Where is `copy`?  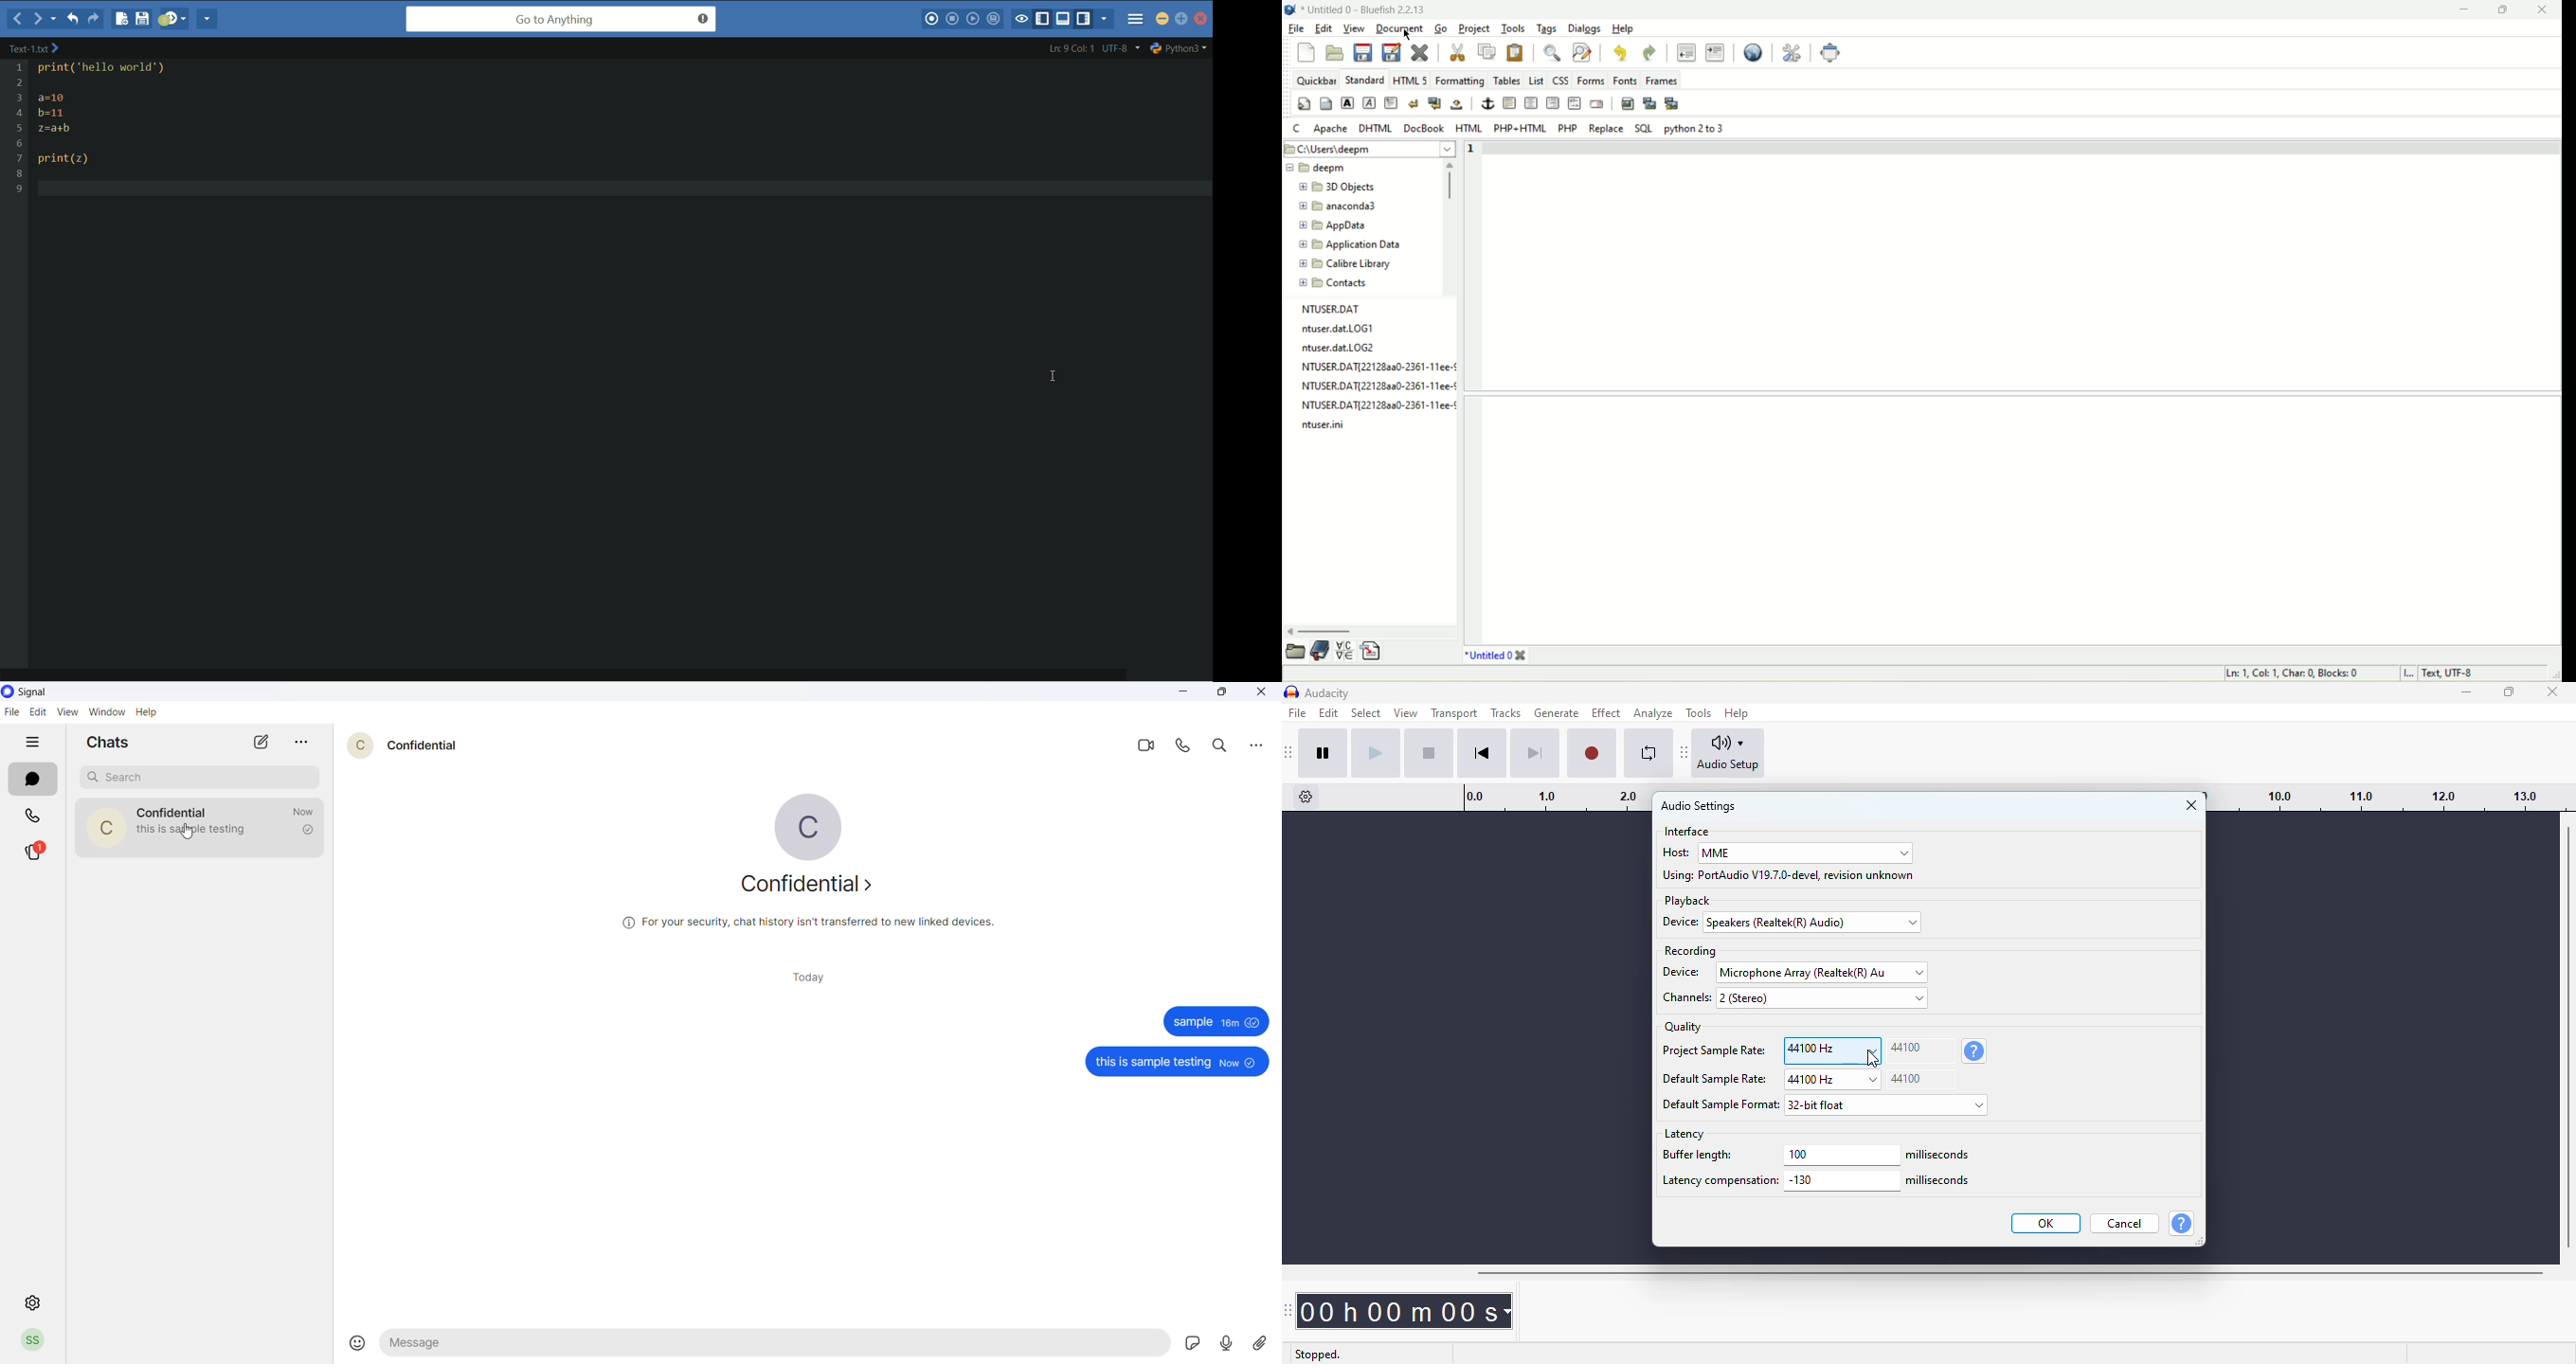
copy is located at coordinates (1488, 51).